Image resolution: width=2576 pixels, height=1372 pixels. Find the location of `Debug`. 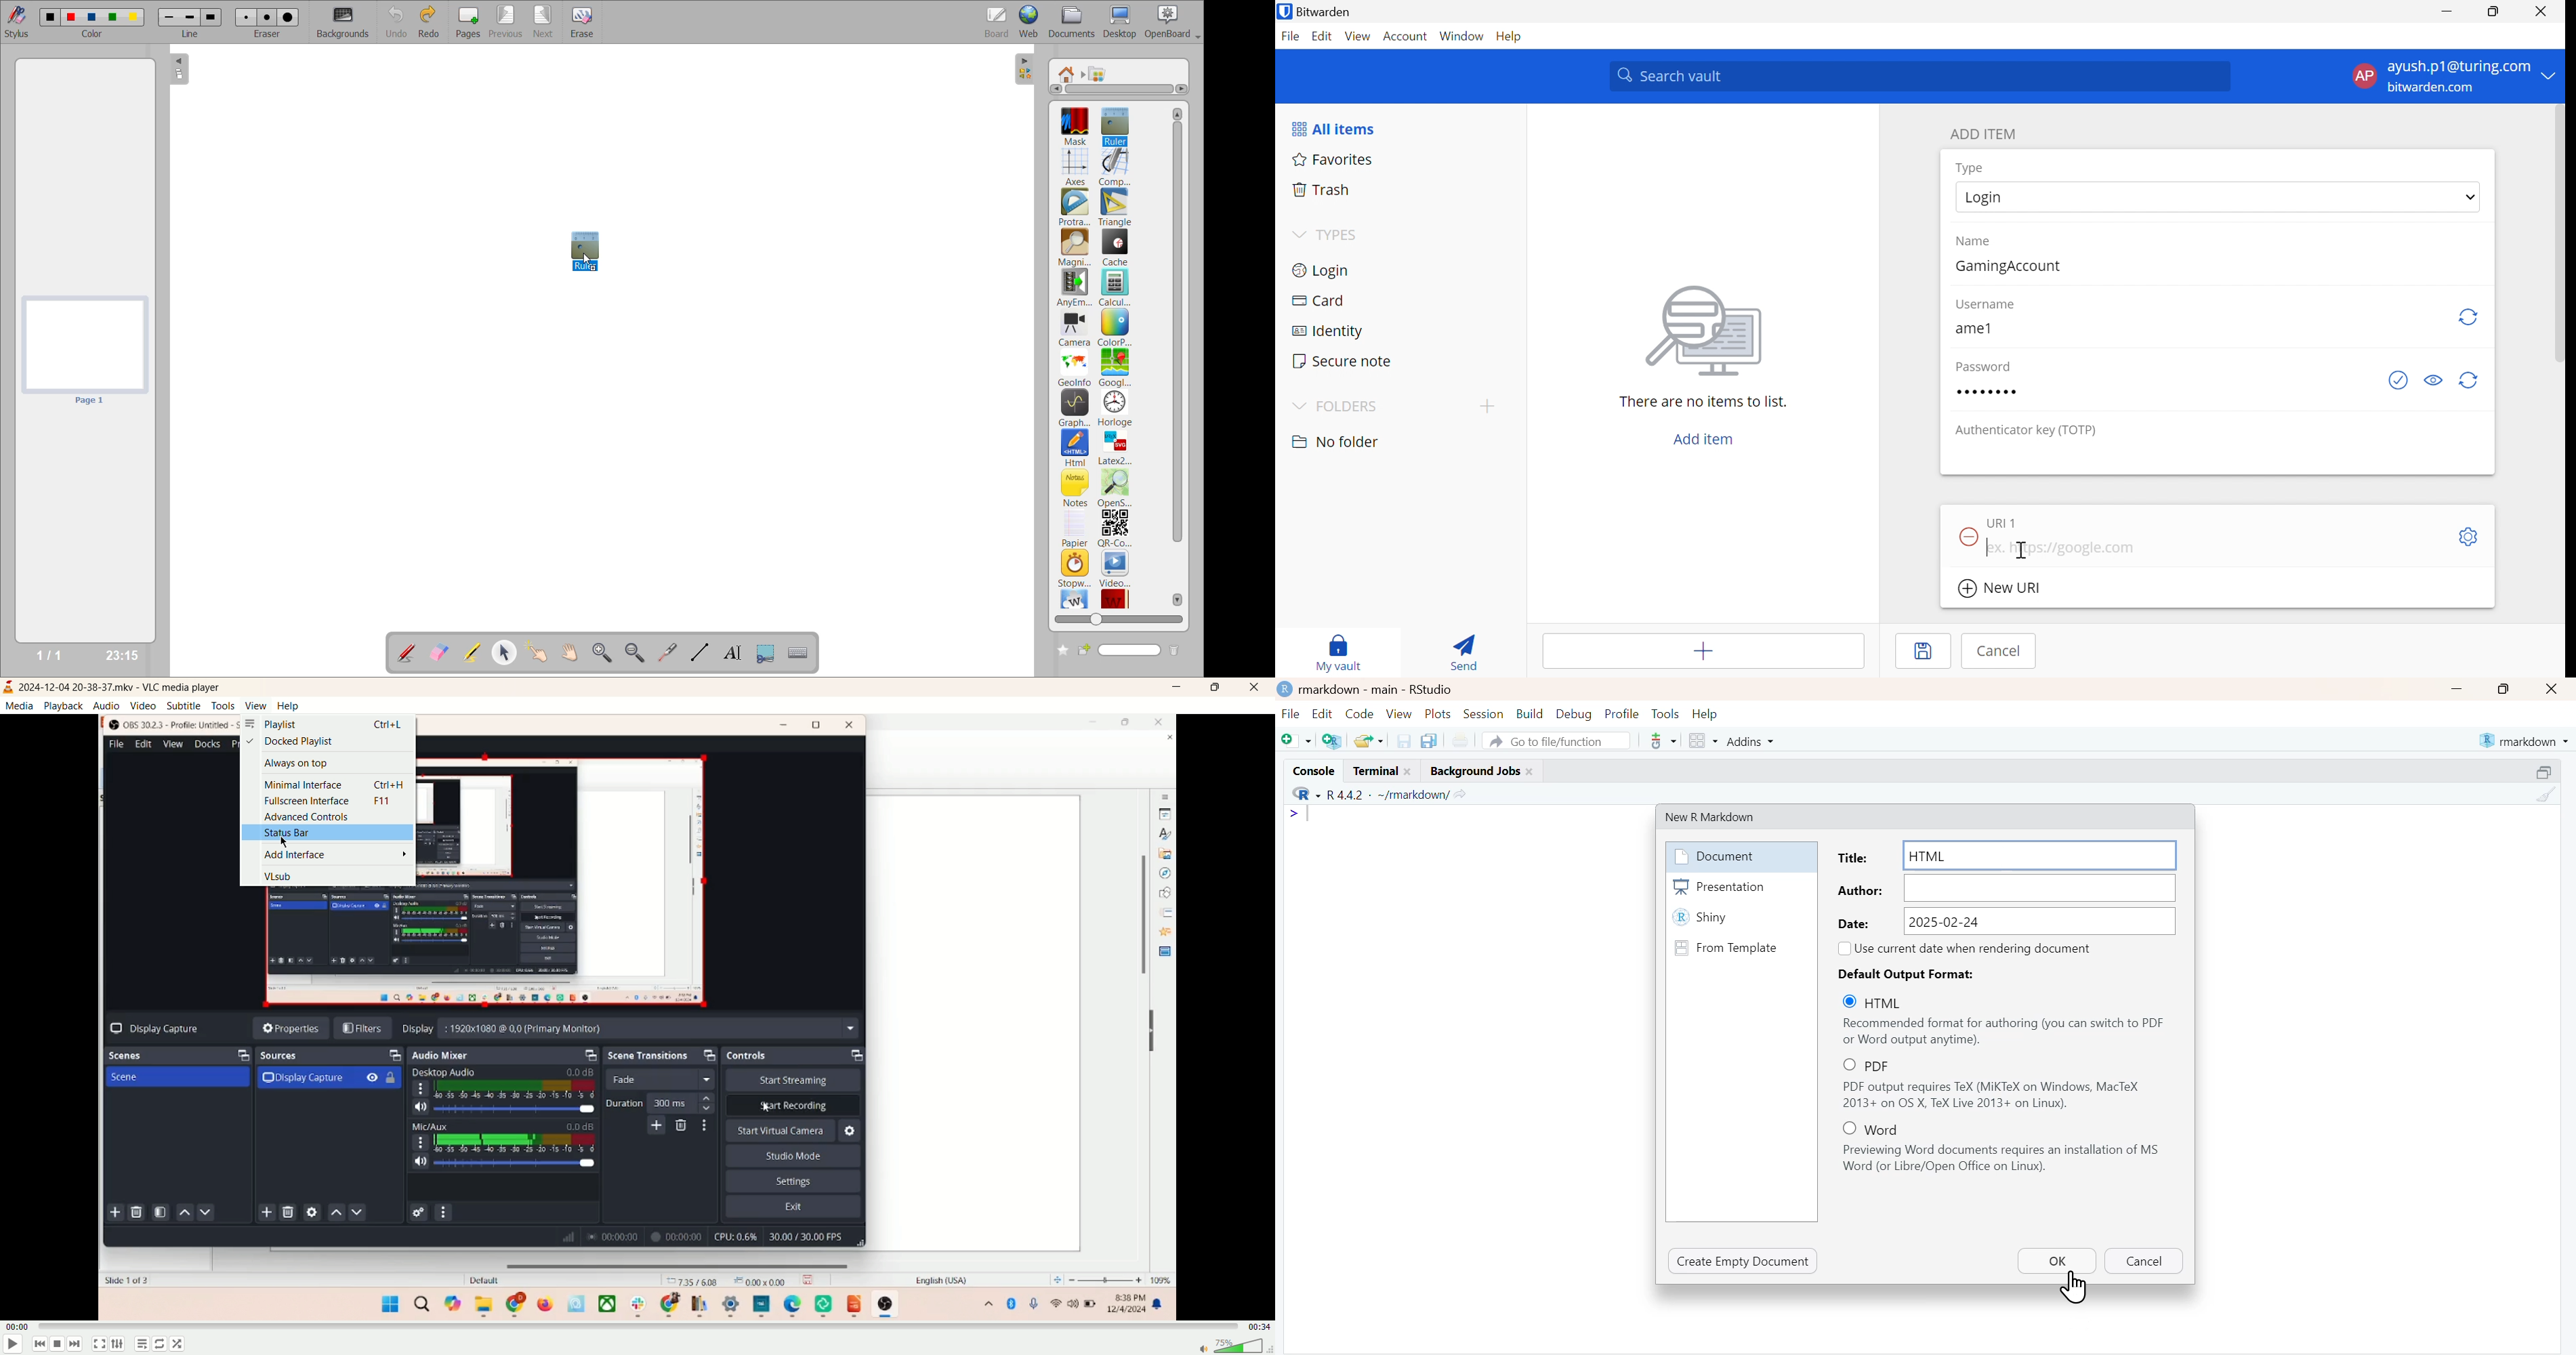

Debug is located at coordinates (1573, 715).